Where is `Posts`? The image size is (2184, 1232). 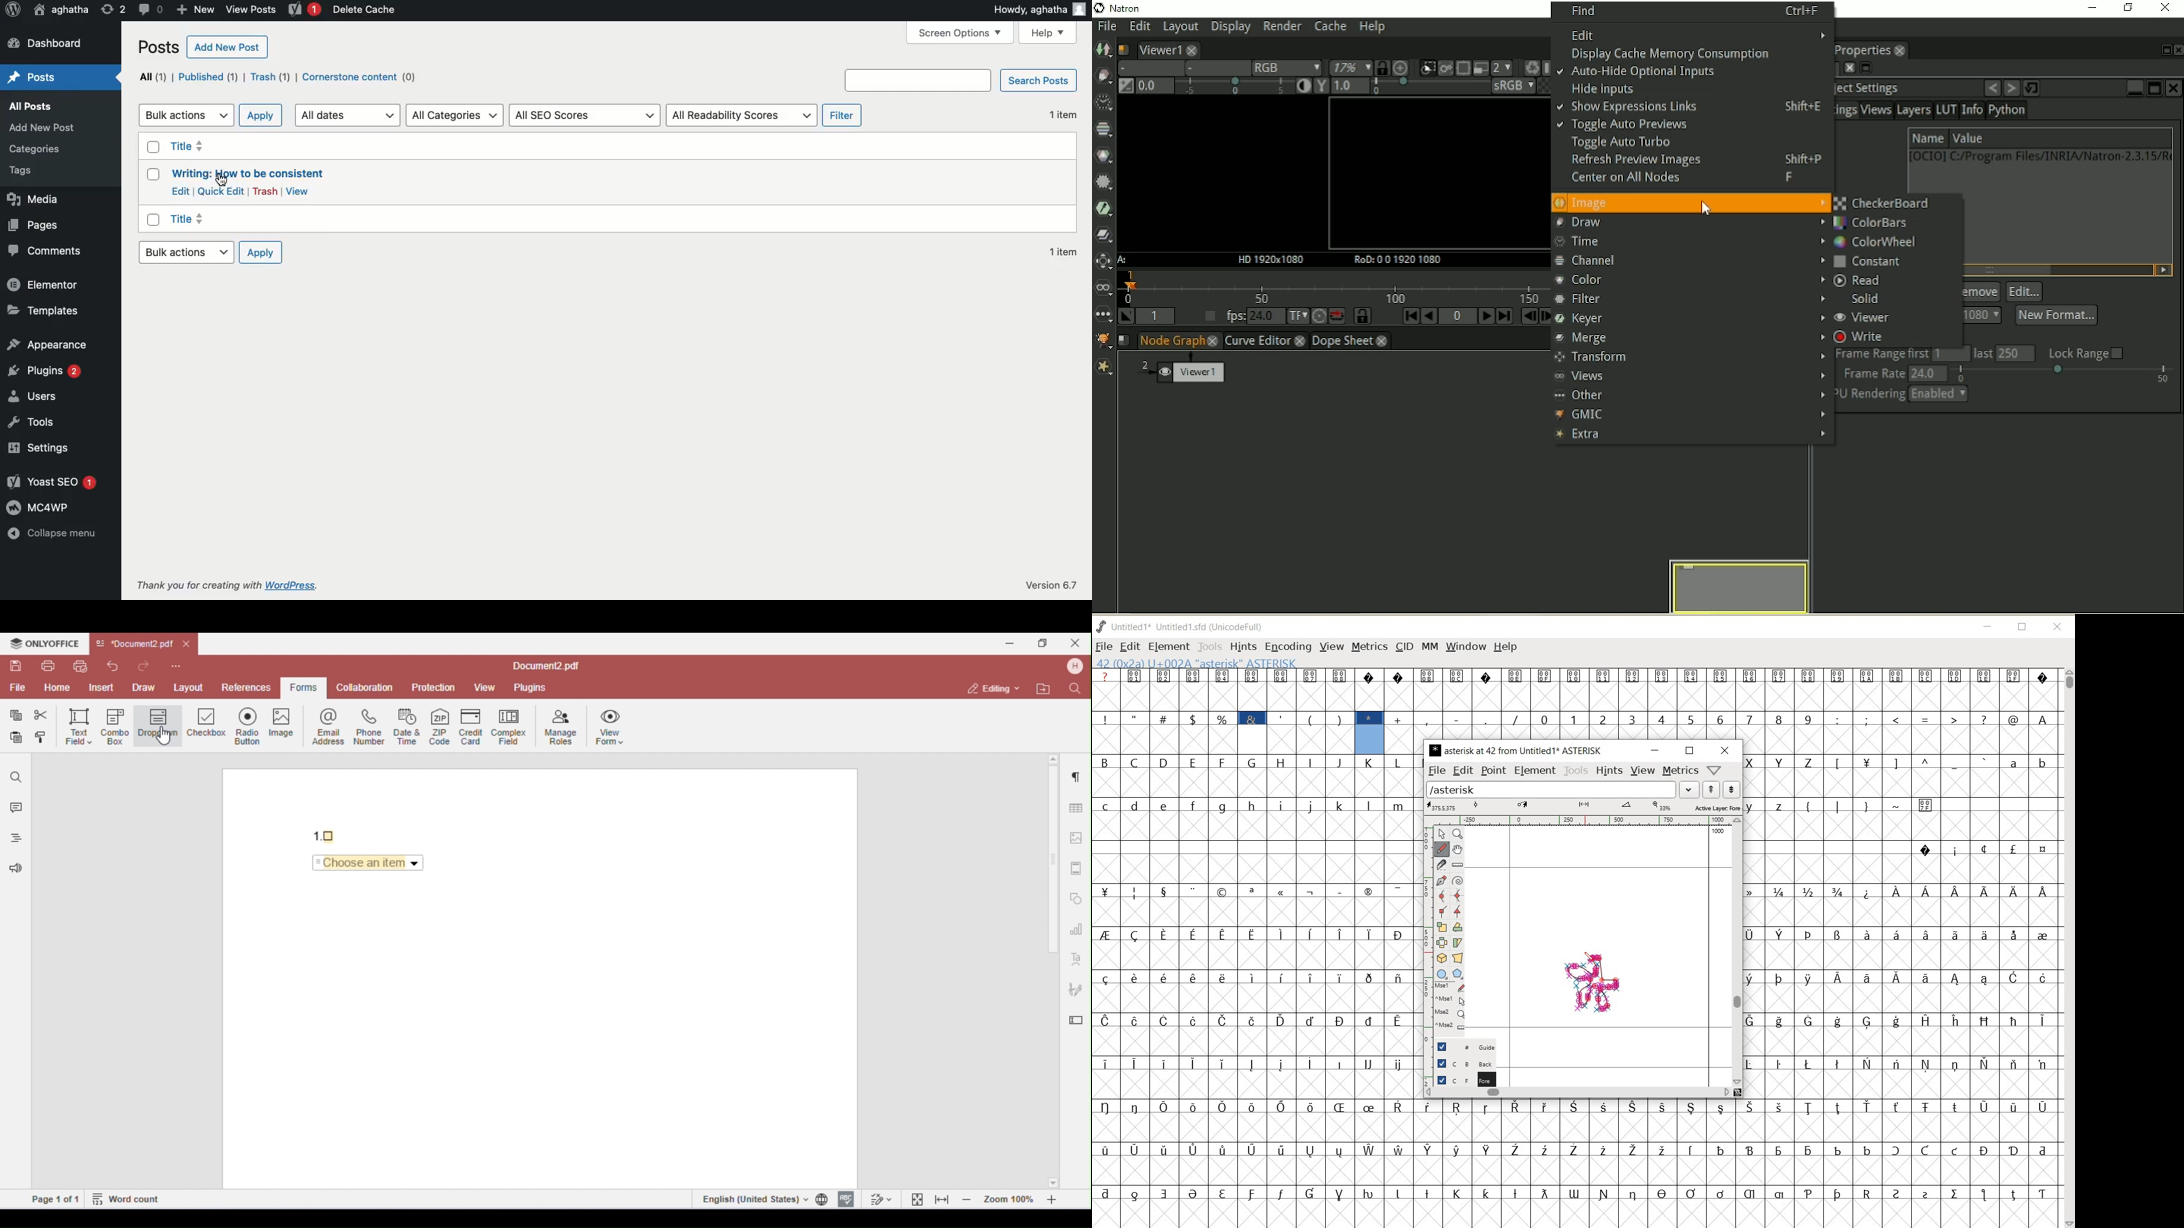 Posts is located at coordinates (156, 45).